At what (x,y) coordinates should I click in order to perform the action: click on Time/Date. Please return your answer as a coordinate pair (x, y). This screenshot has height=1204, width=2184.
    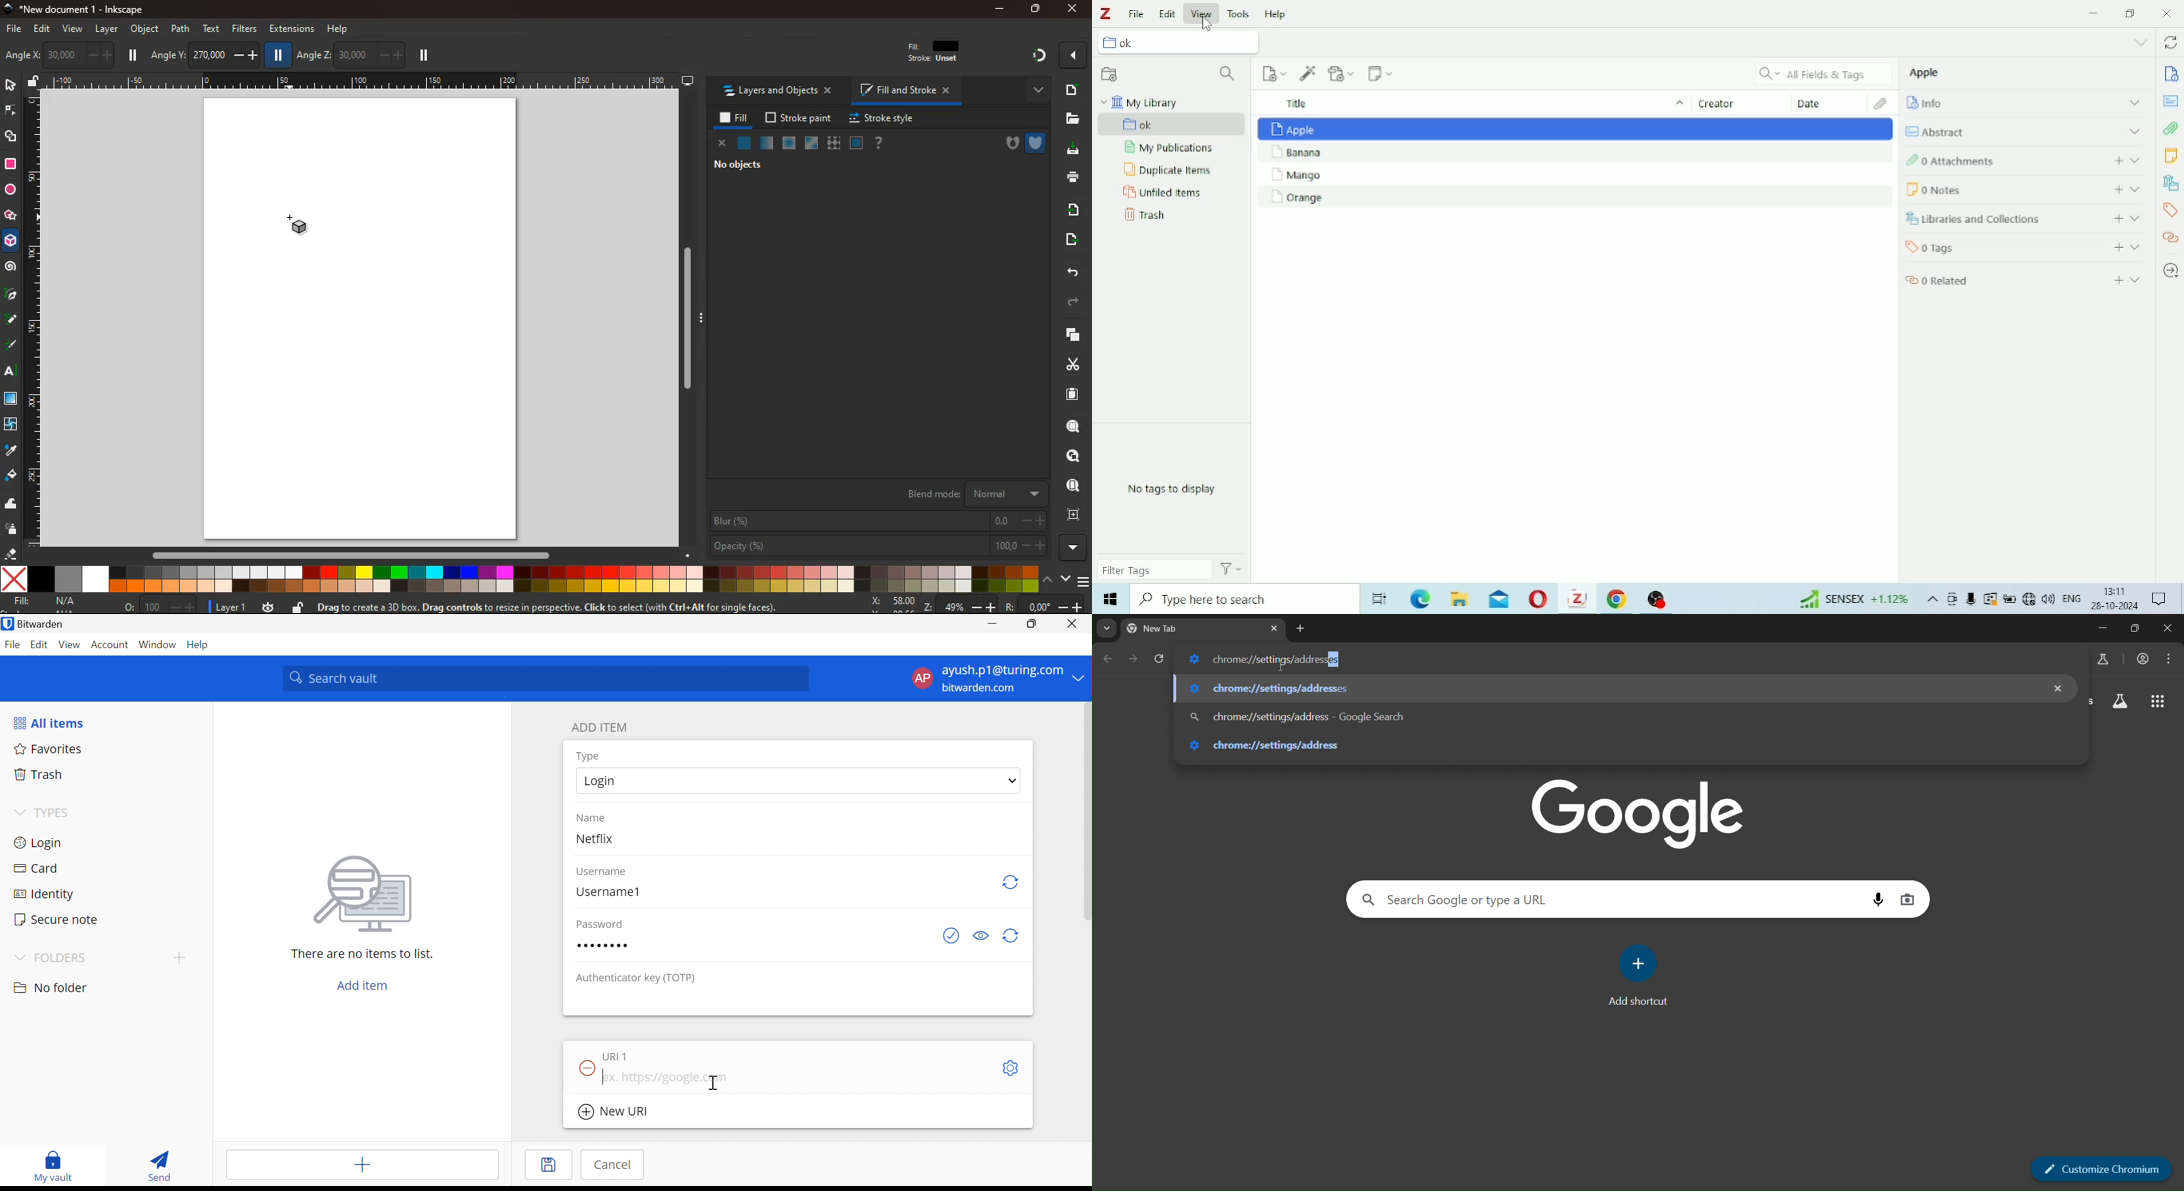
    Looking at the image, I should click on (2112, 600).